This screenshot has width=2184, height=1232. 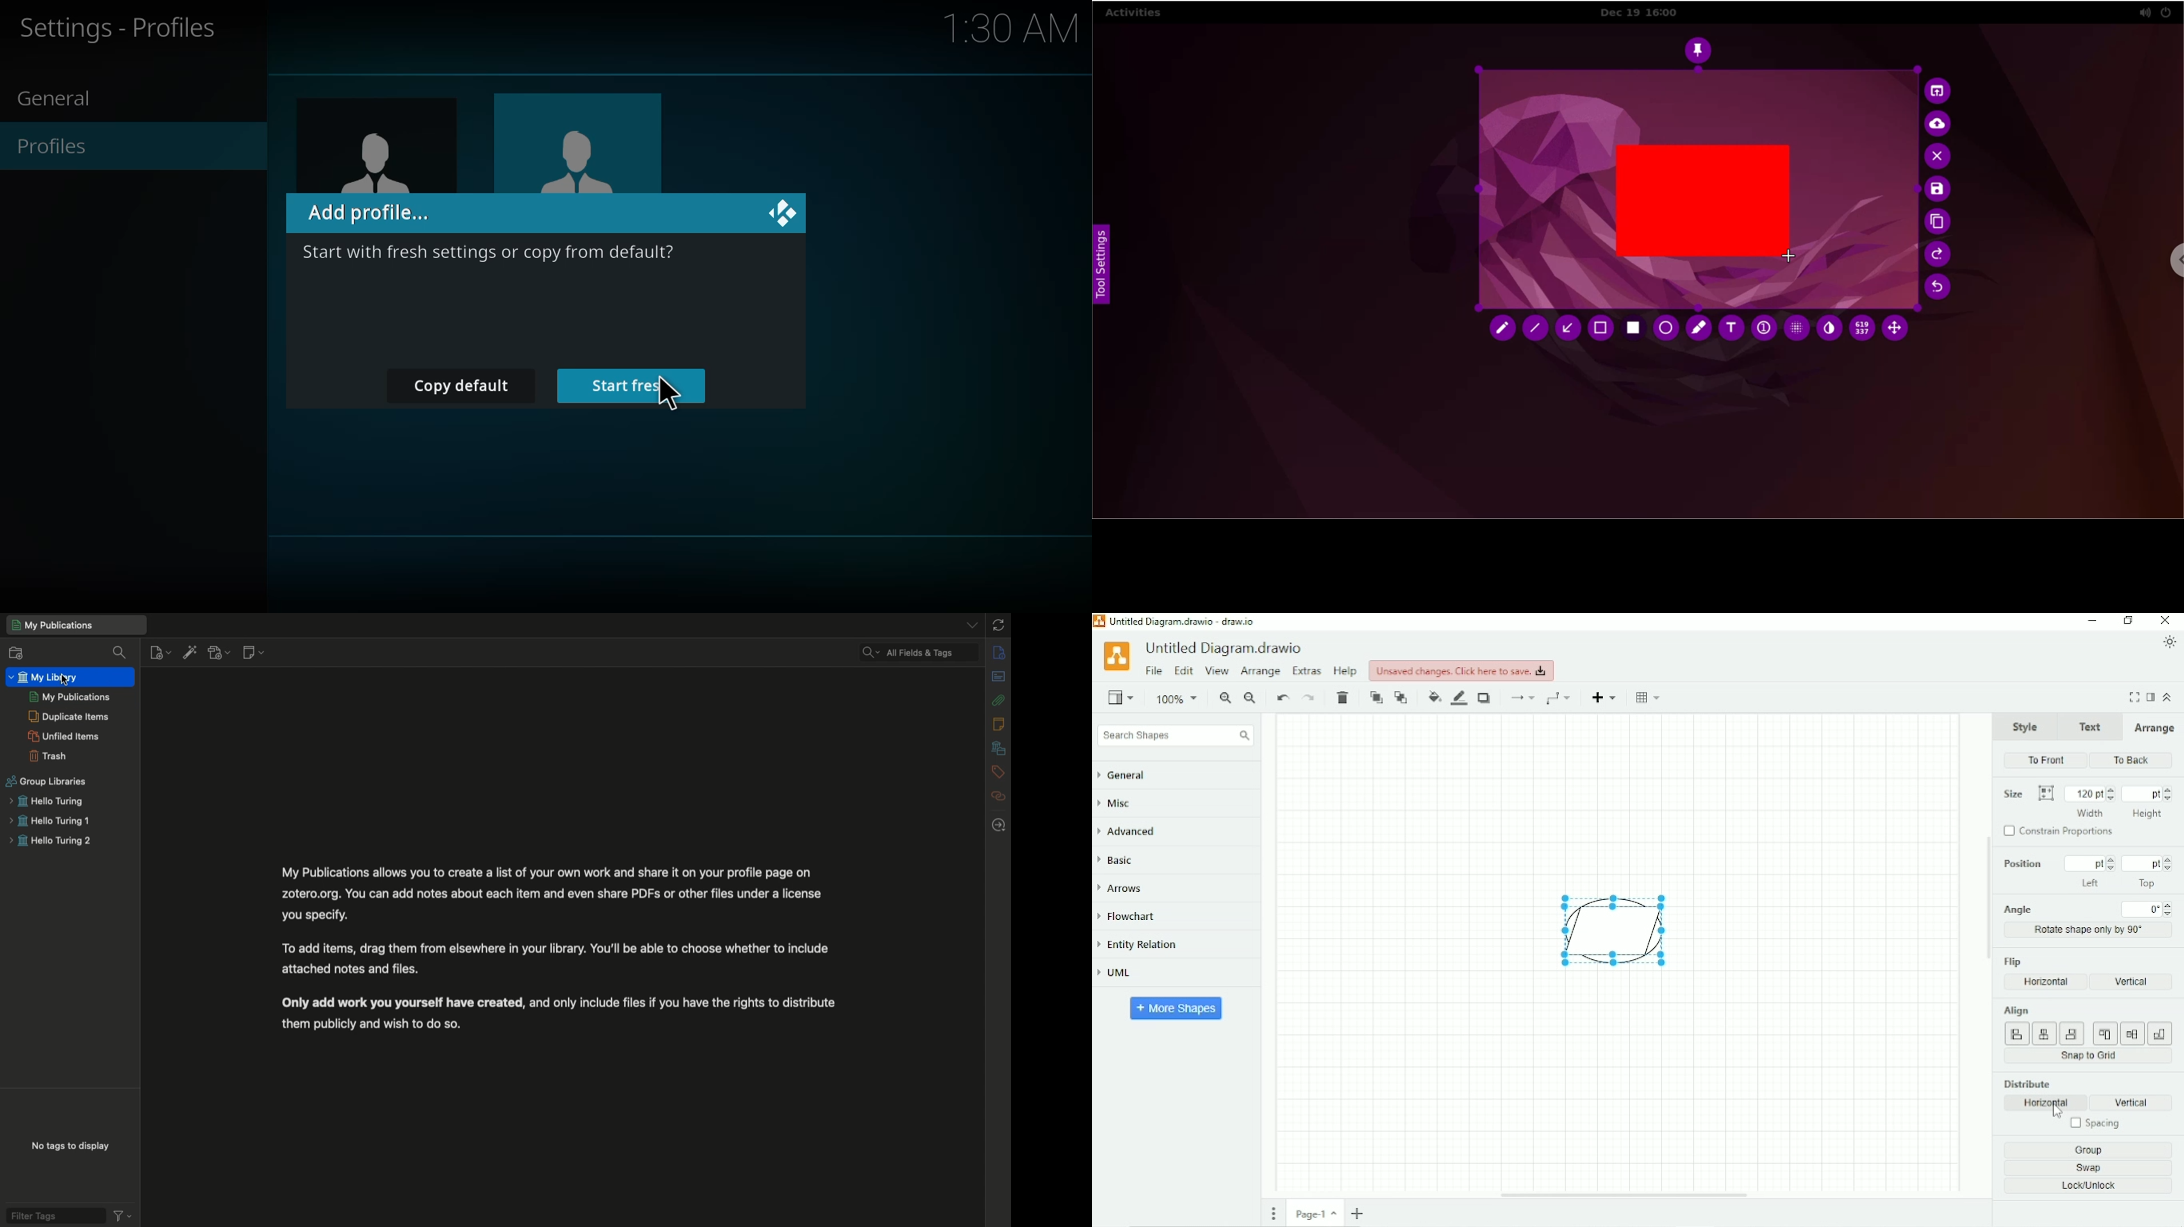 What do you see at coordinates (1132, 776) in the screenshot?
I see `General` at bounding box center [1132, 776].